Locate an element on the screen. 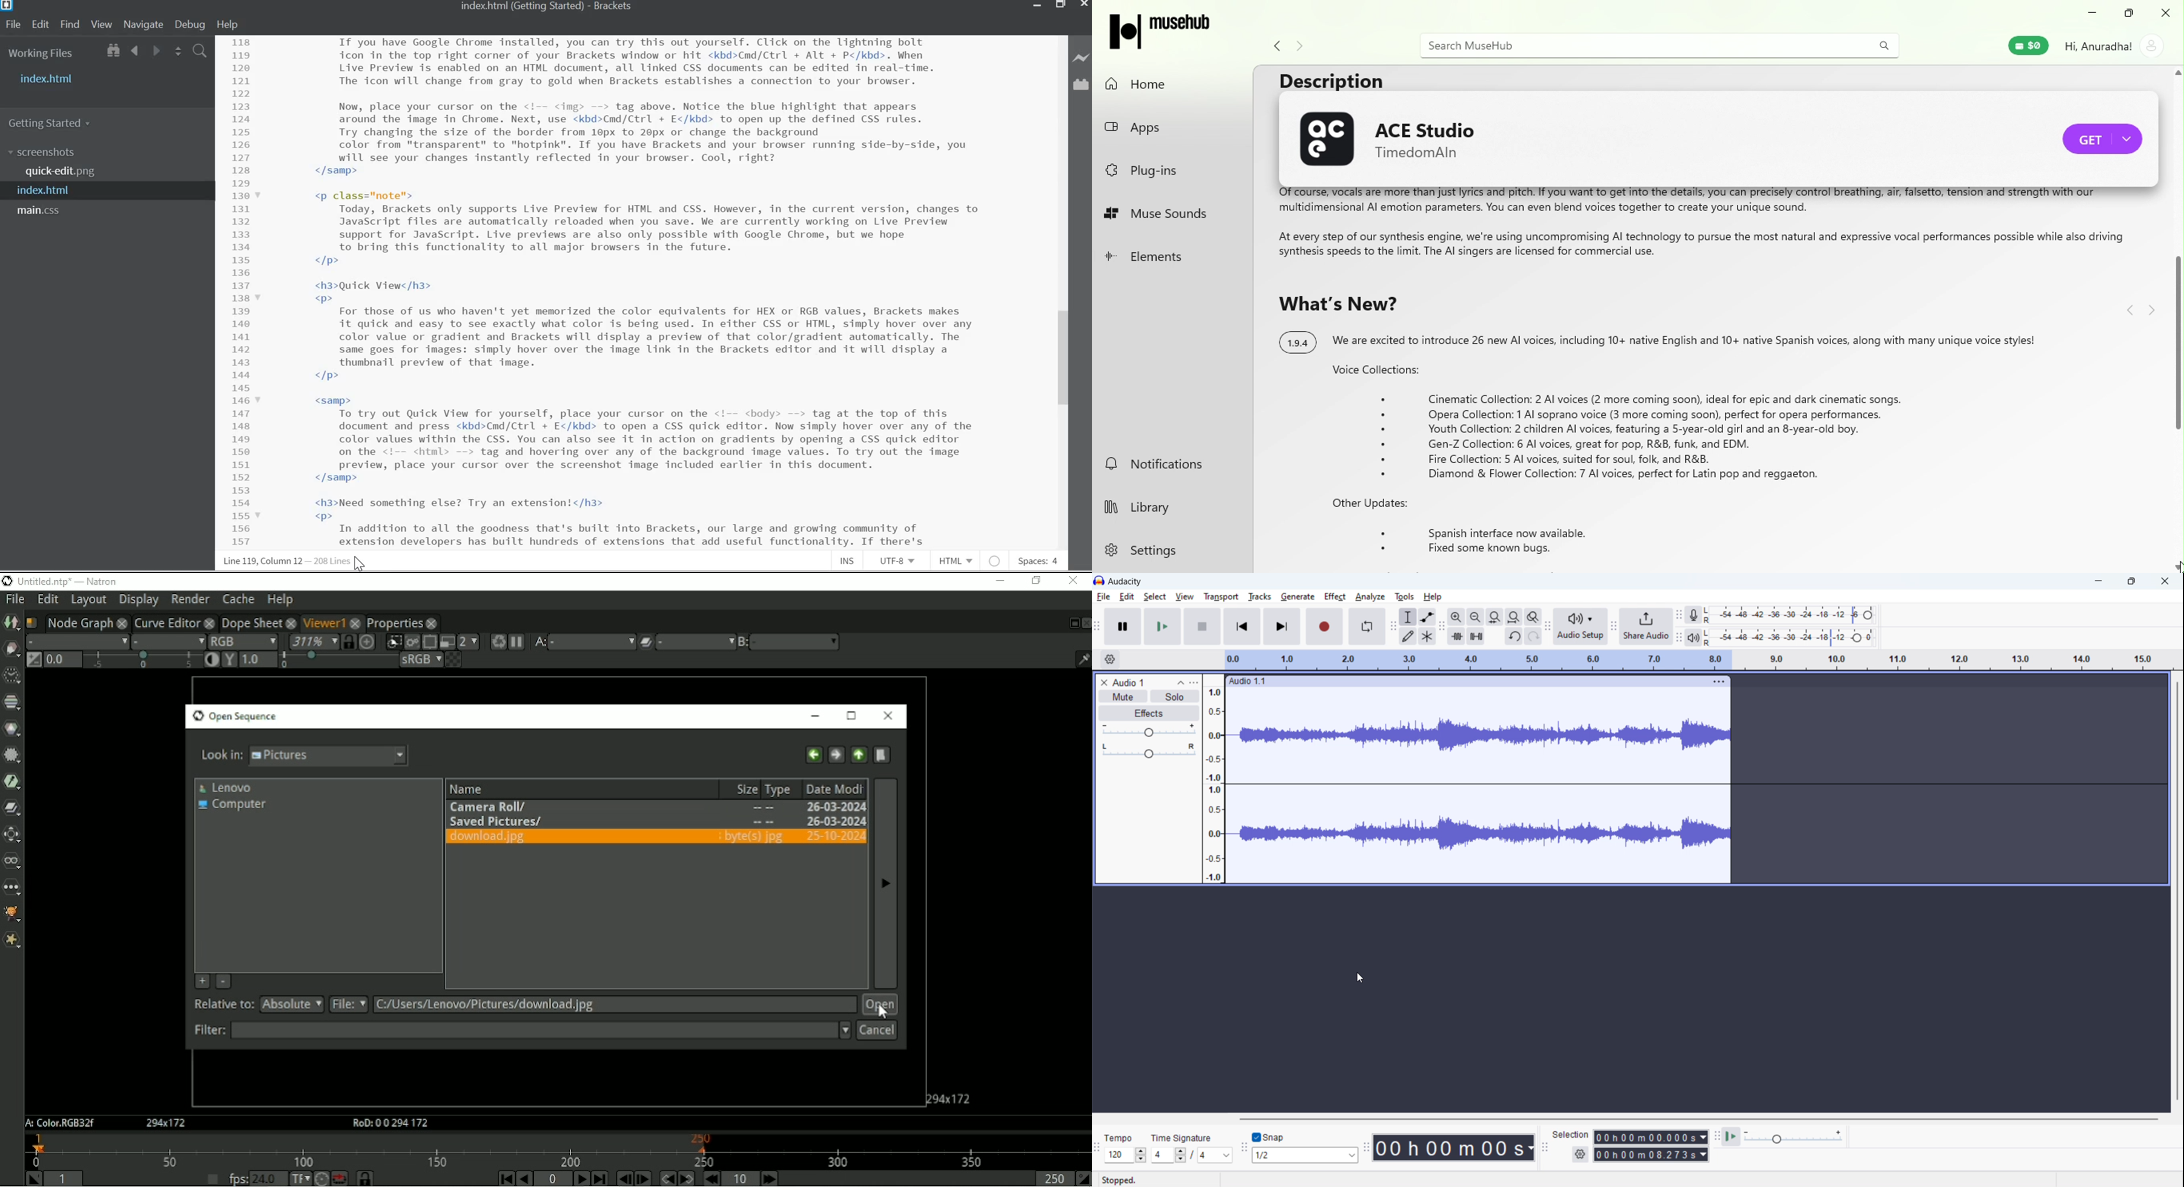 This screenshot has width=2184, height=1204. minimize is located at coordinates (2090, 15).